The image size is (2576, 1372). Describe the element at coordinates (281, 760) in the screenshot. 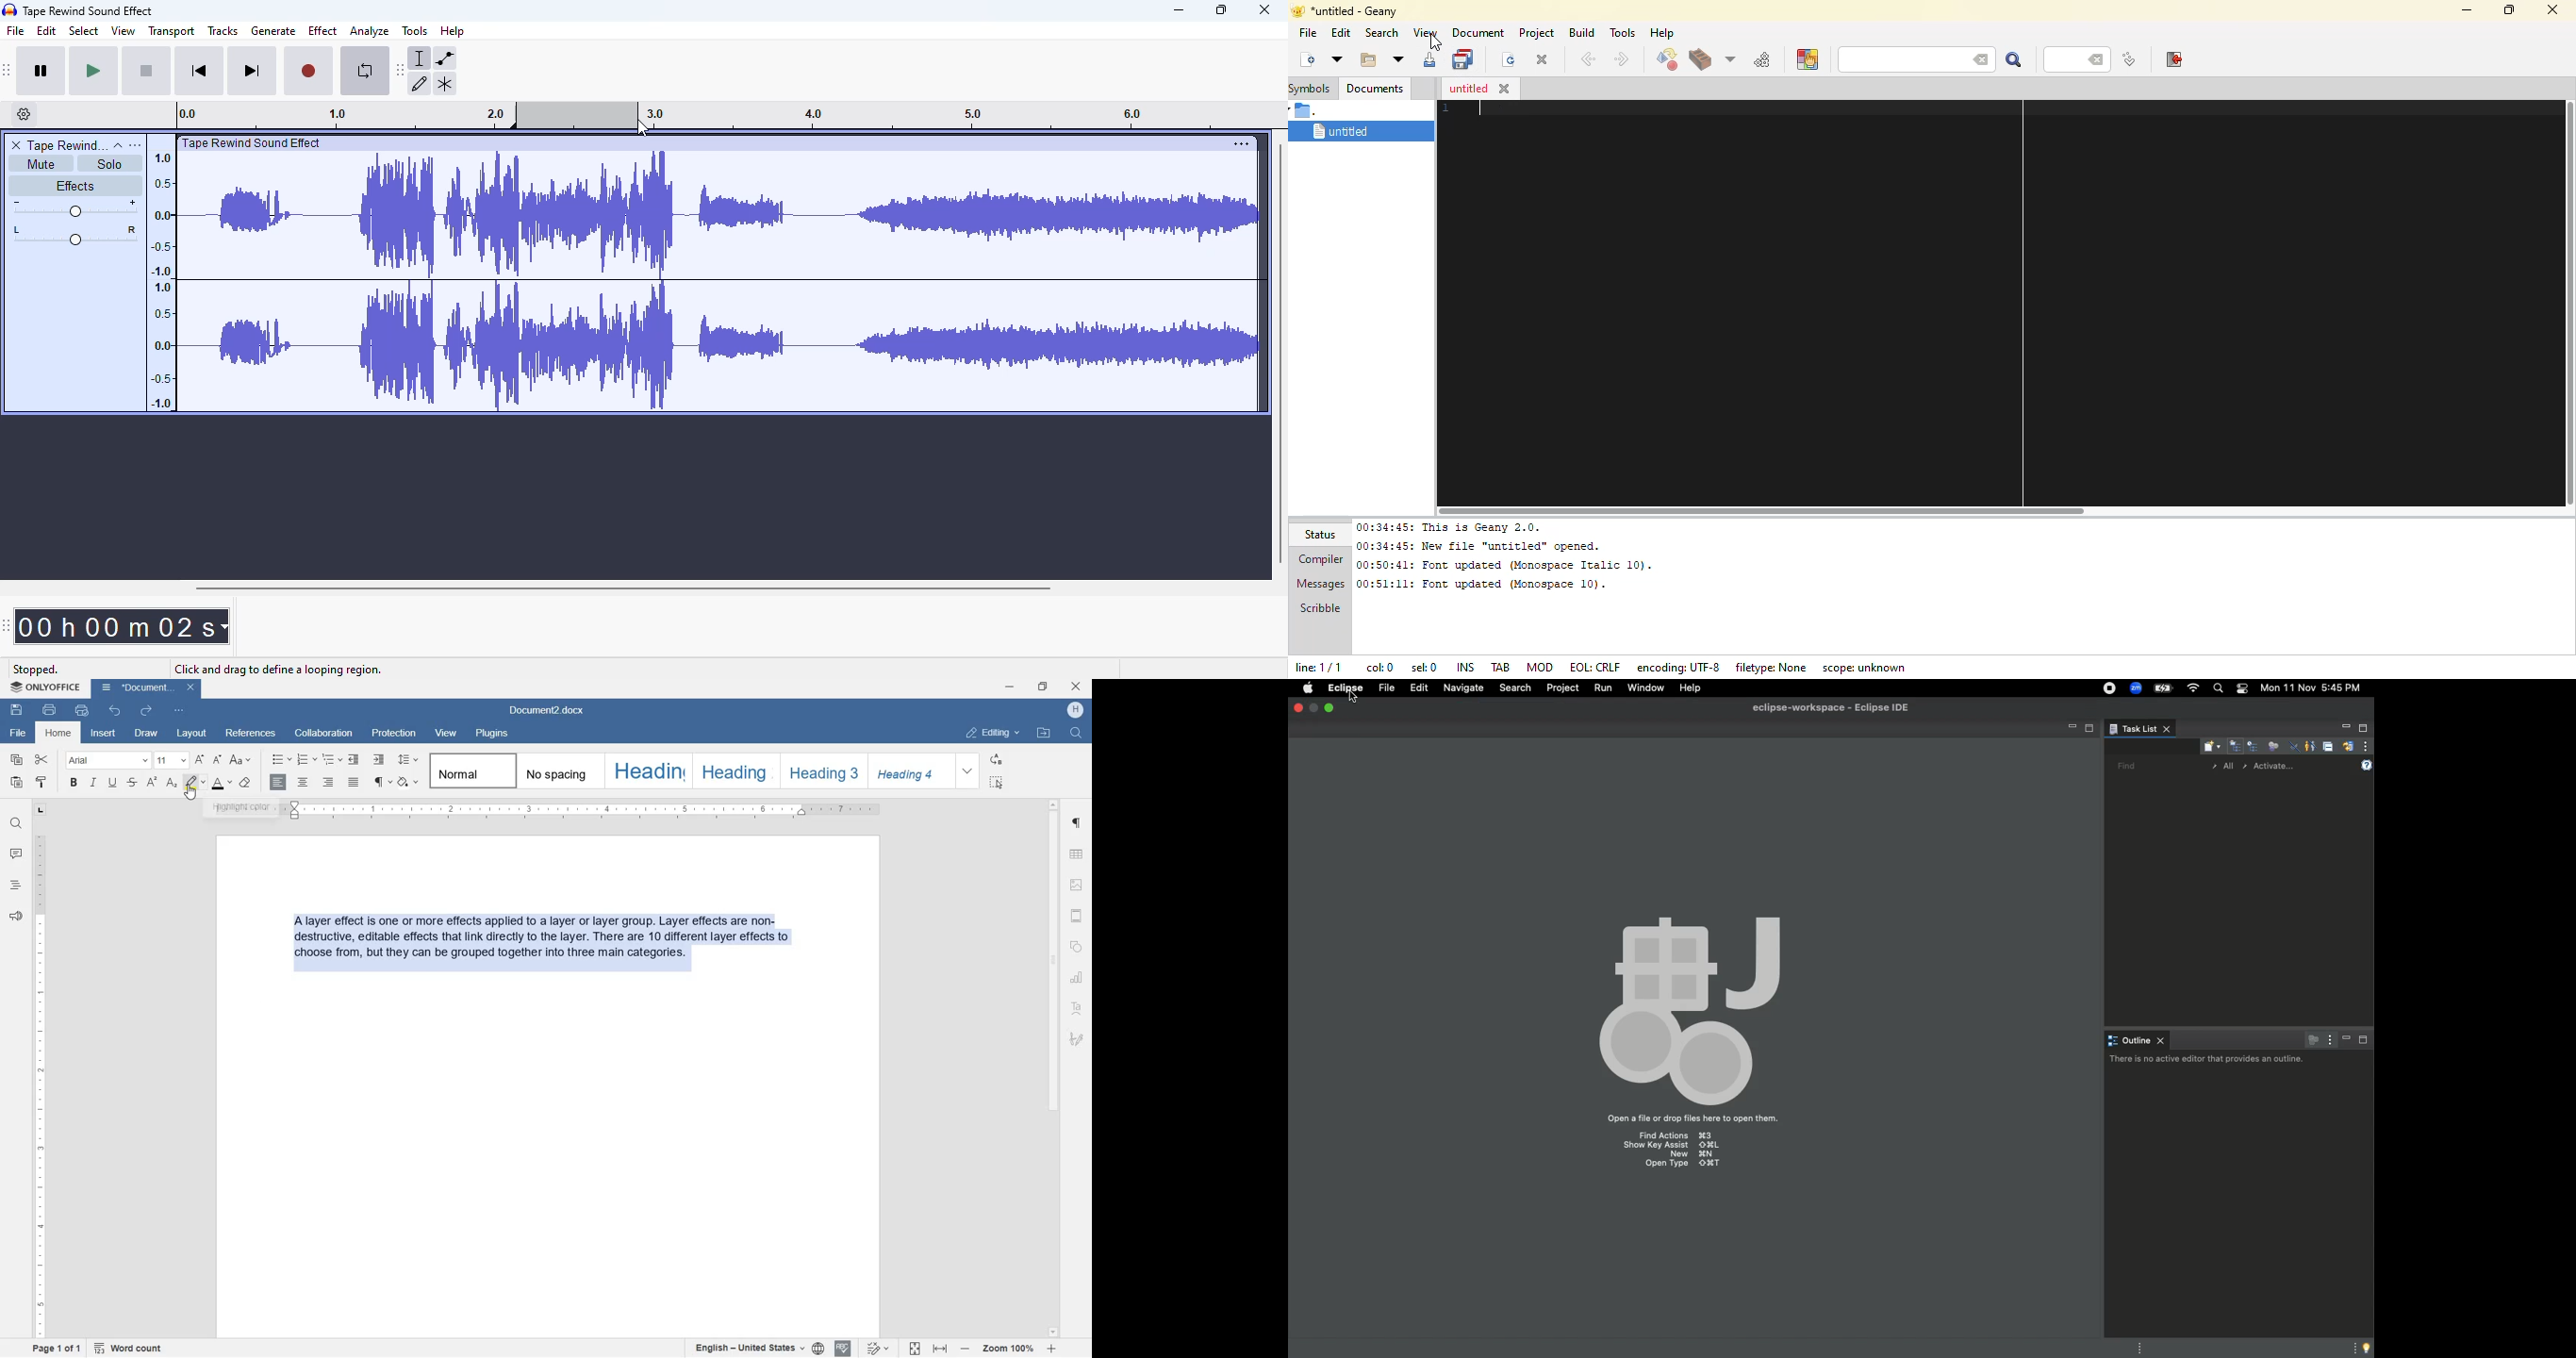

I see `BULLETS` at that location.